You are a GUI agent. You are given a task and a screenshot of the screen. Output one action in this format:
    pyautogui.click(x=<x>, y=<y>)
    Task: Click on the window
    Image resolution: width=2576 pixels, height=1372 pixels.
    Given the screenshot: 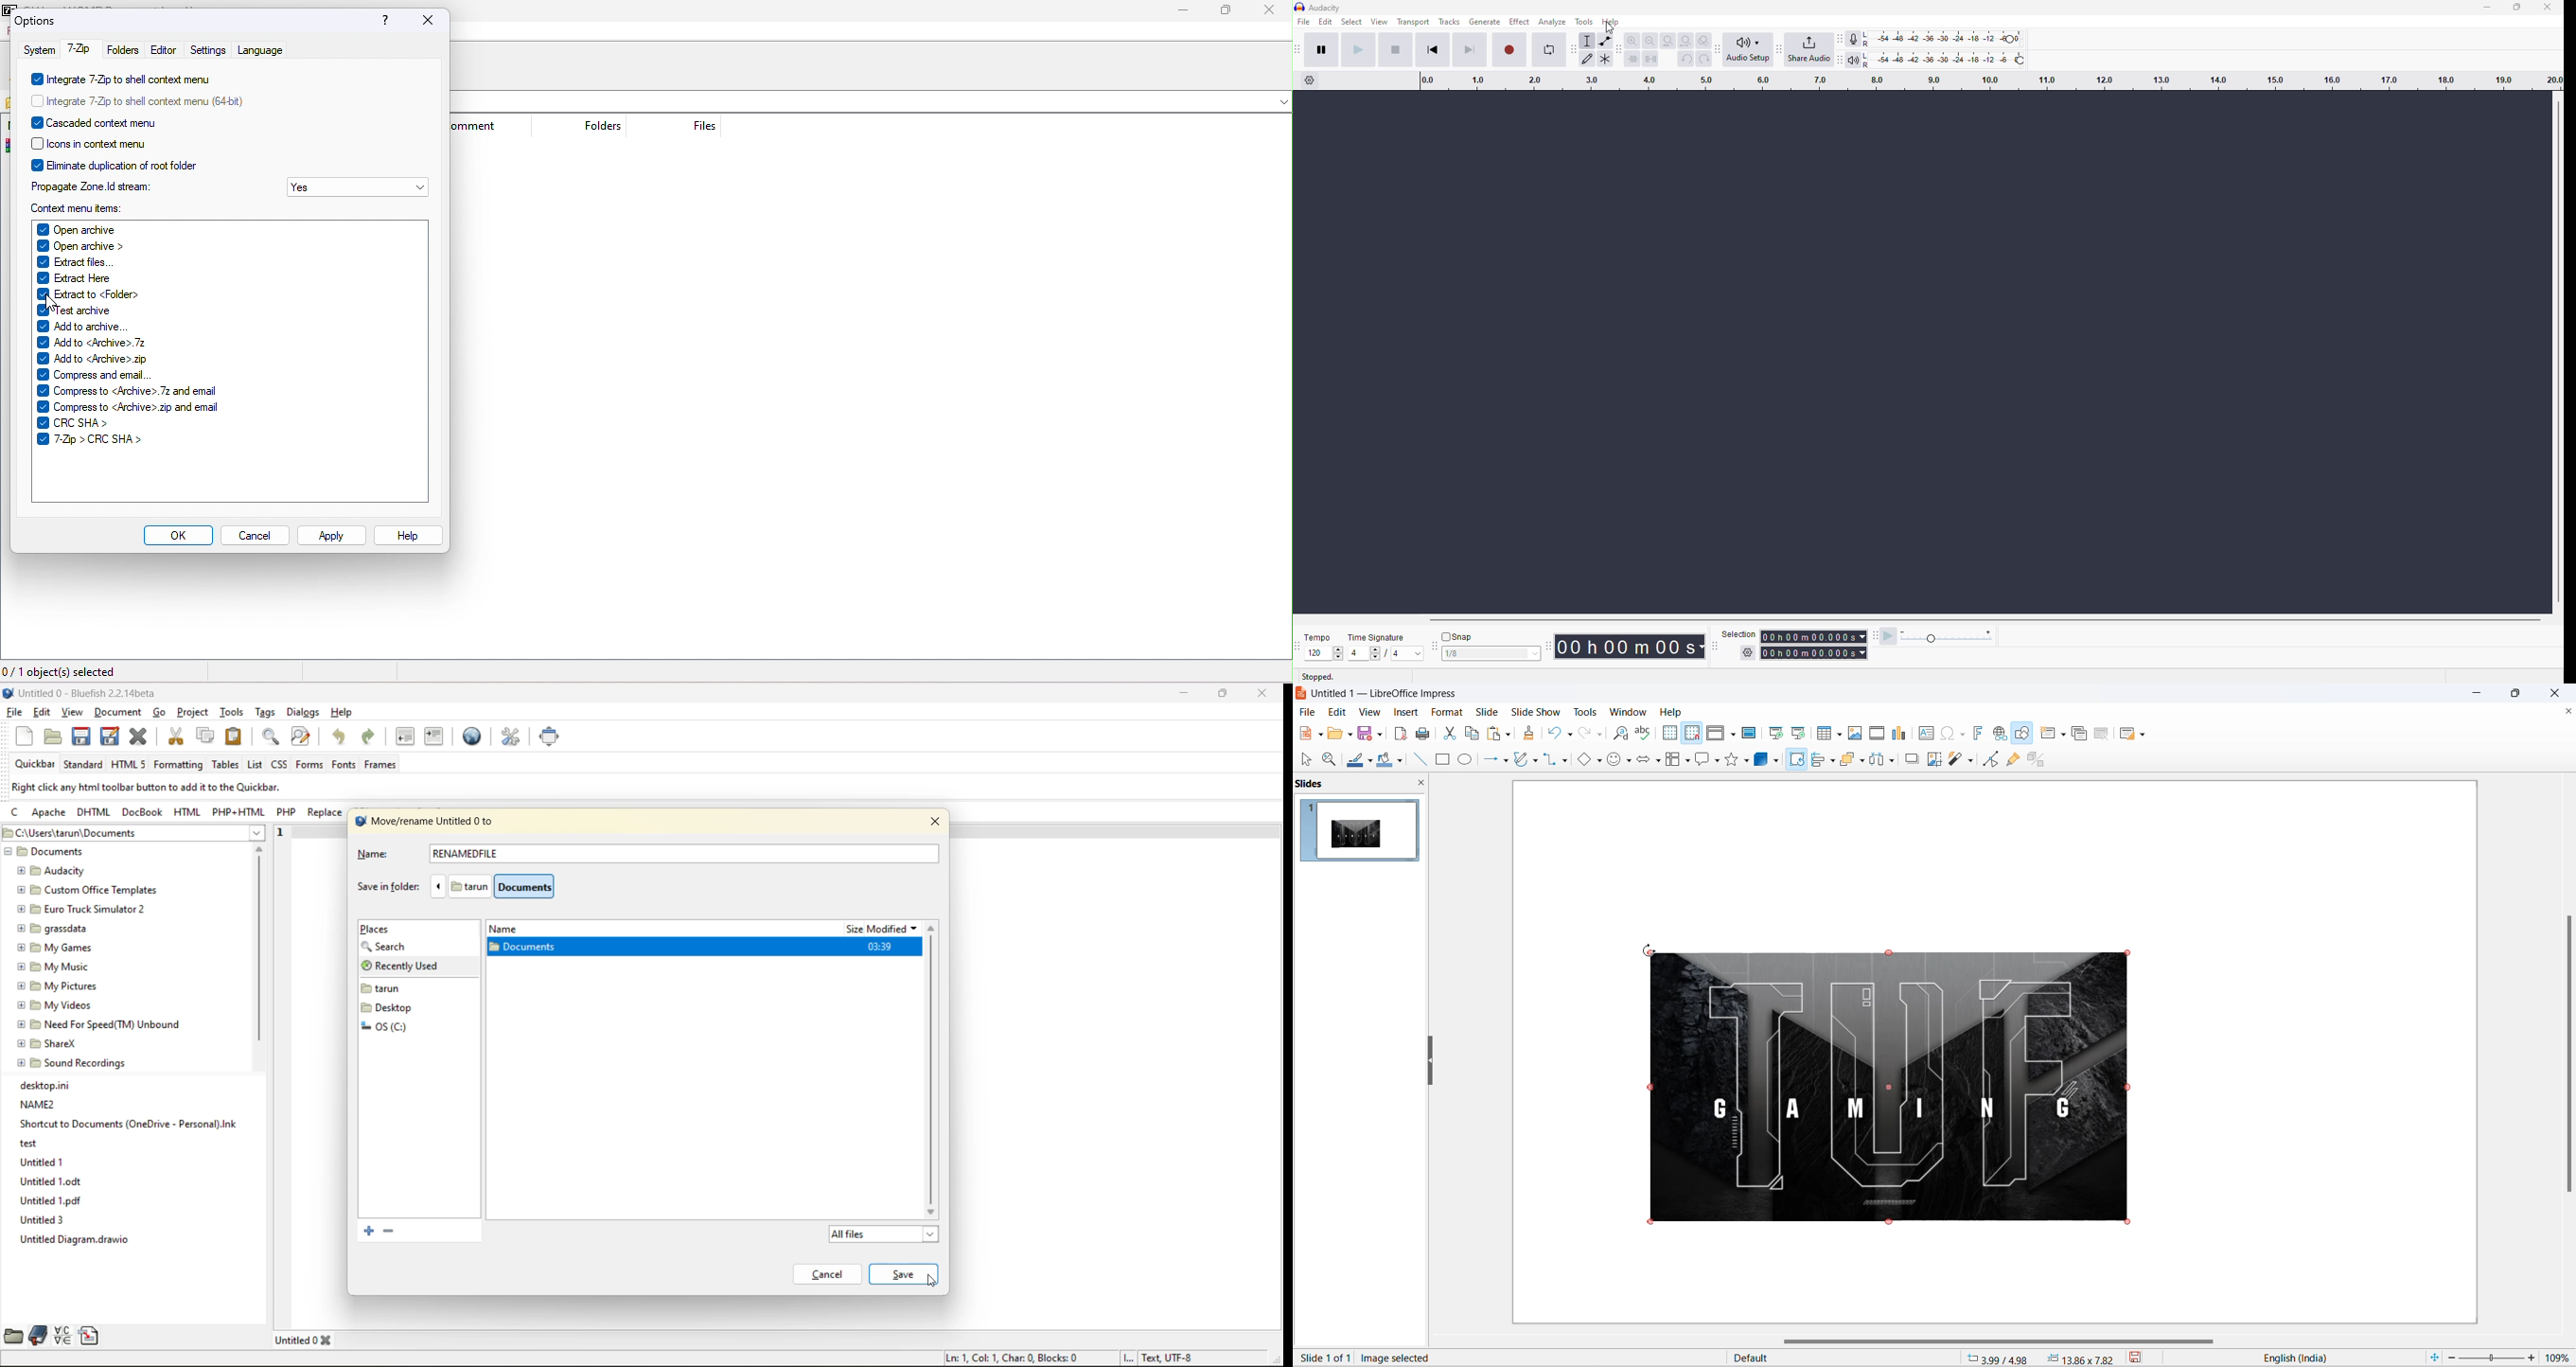 What is the action you would take?
    pyautogui.click(x=1630, y=712)
    